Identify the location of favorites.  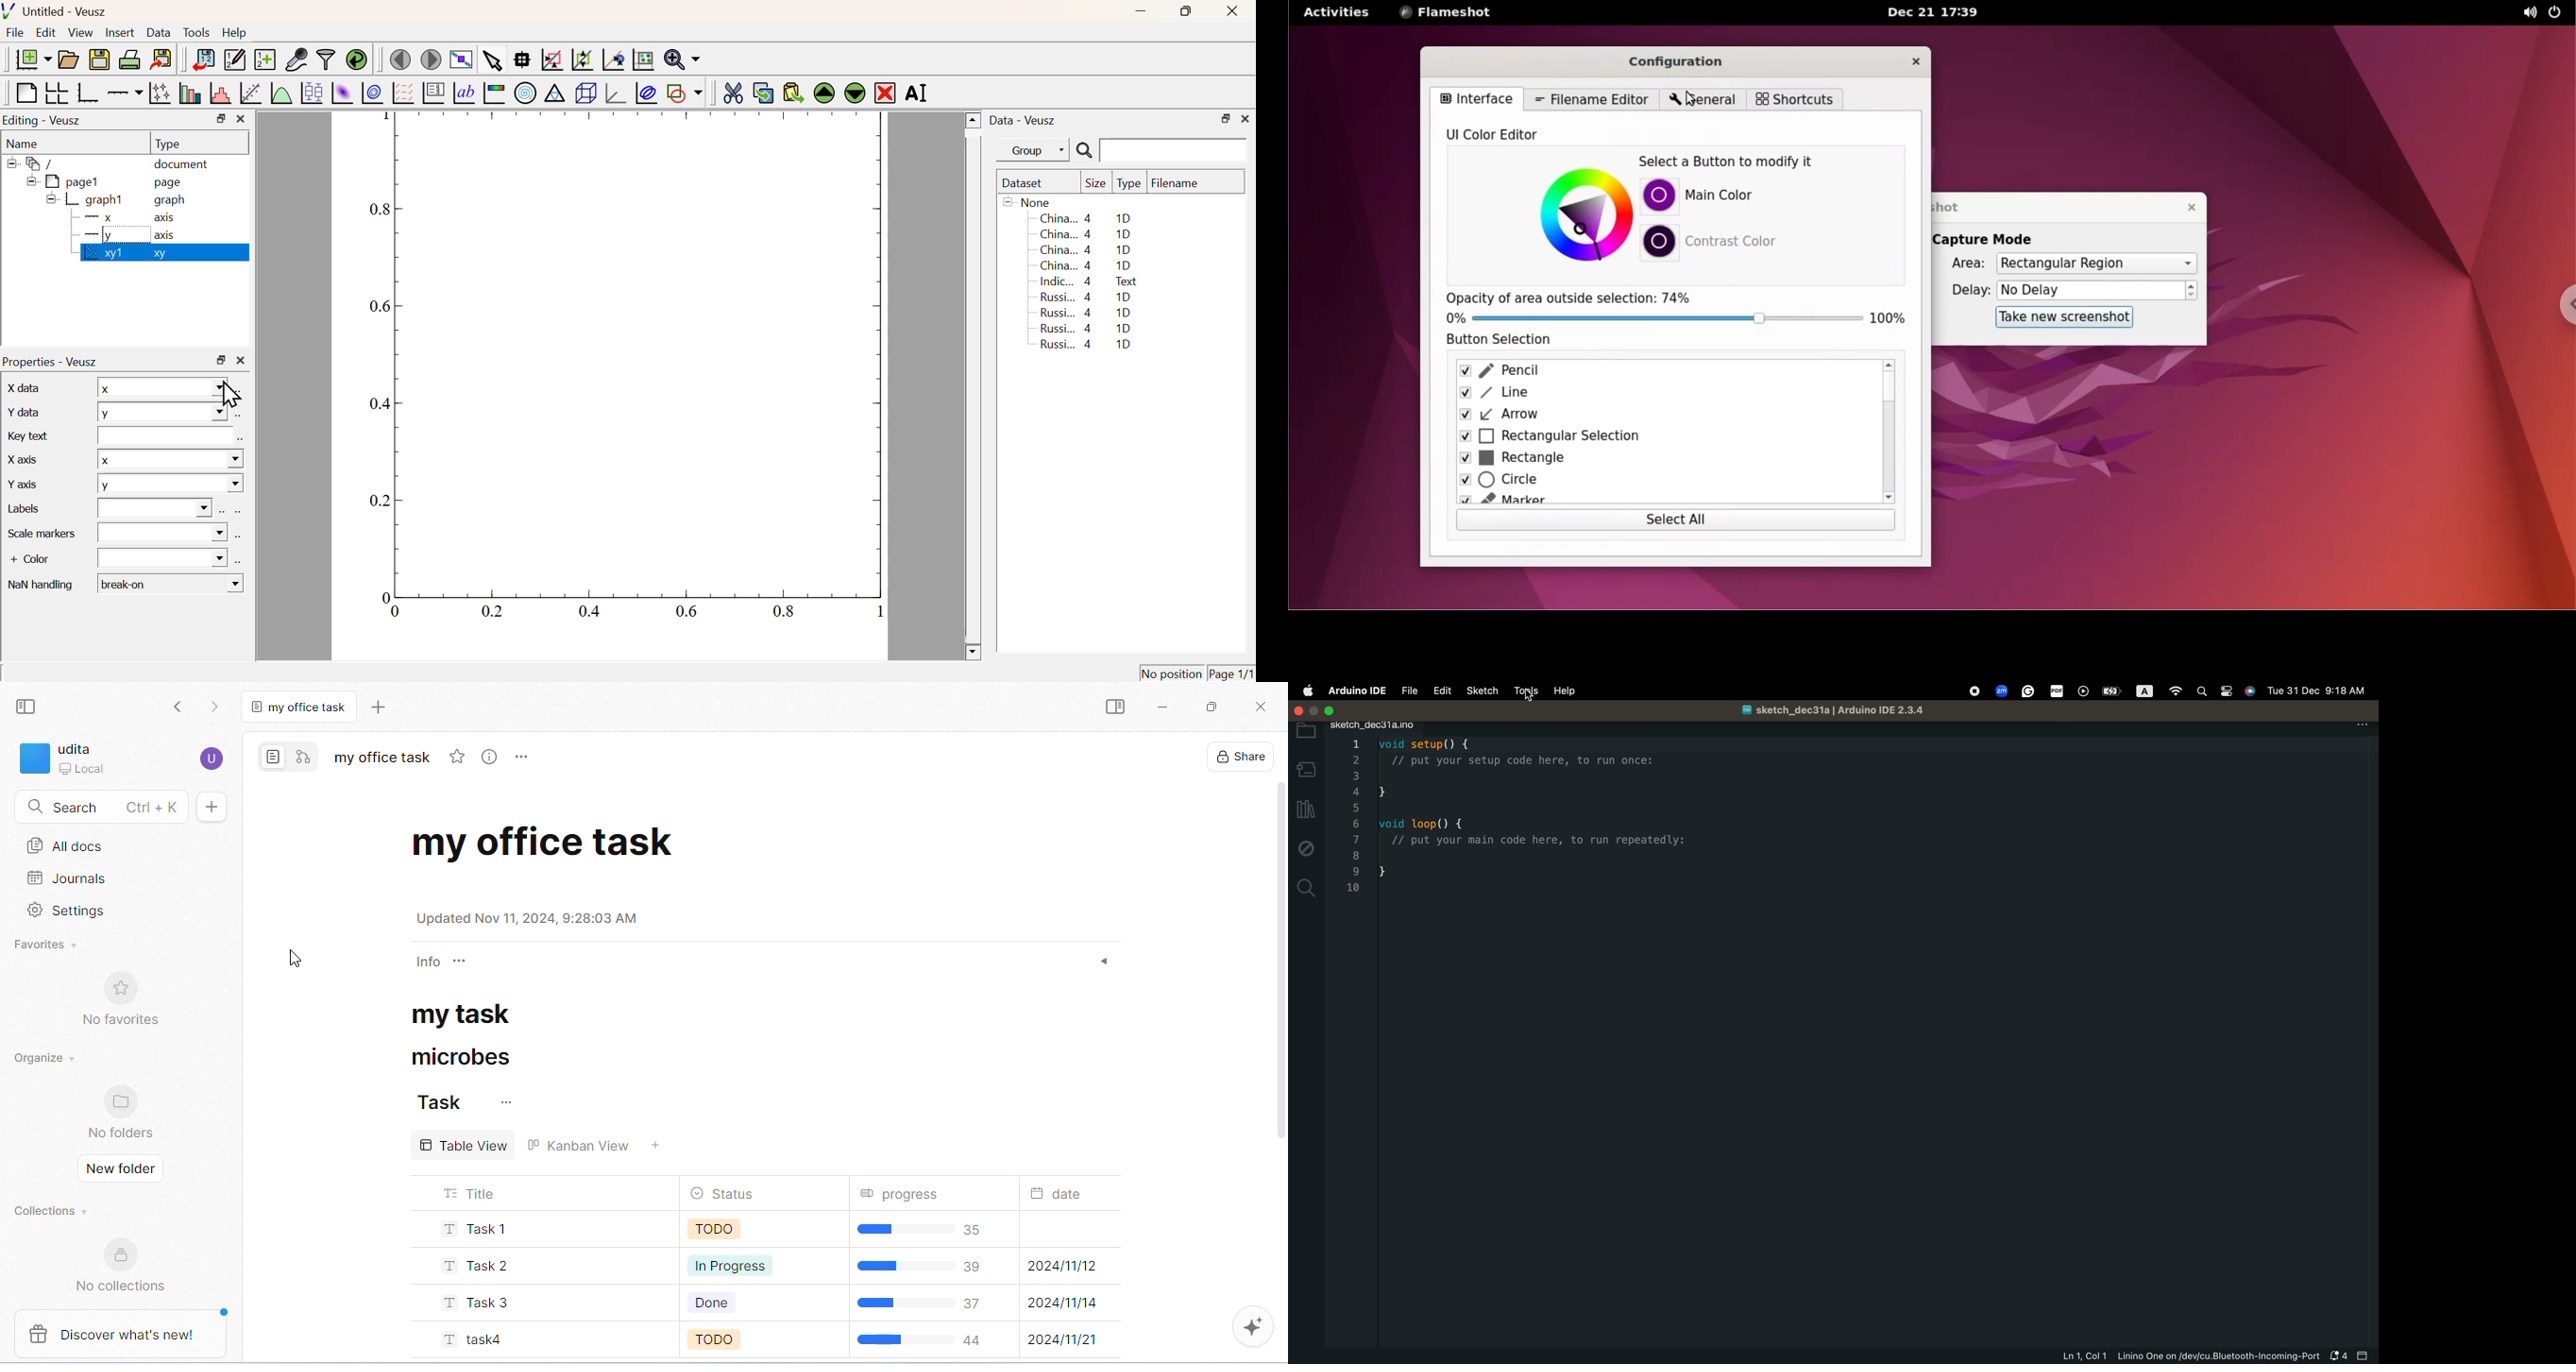
(52, 945).